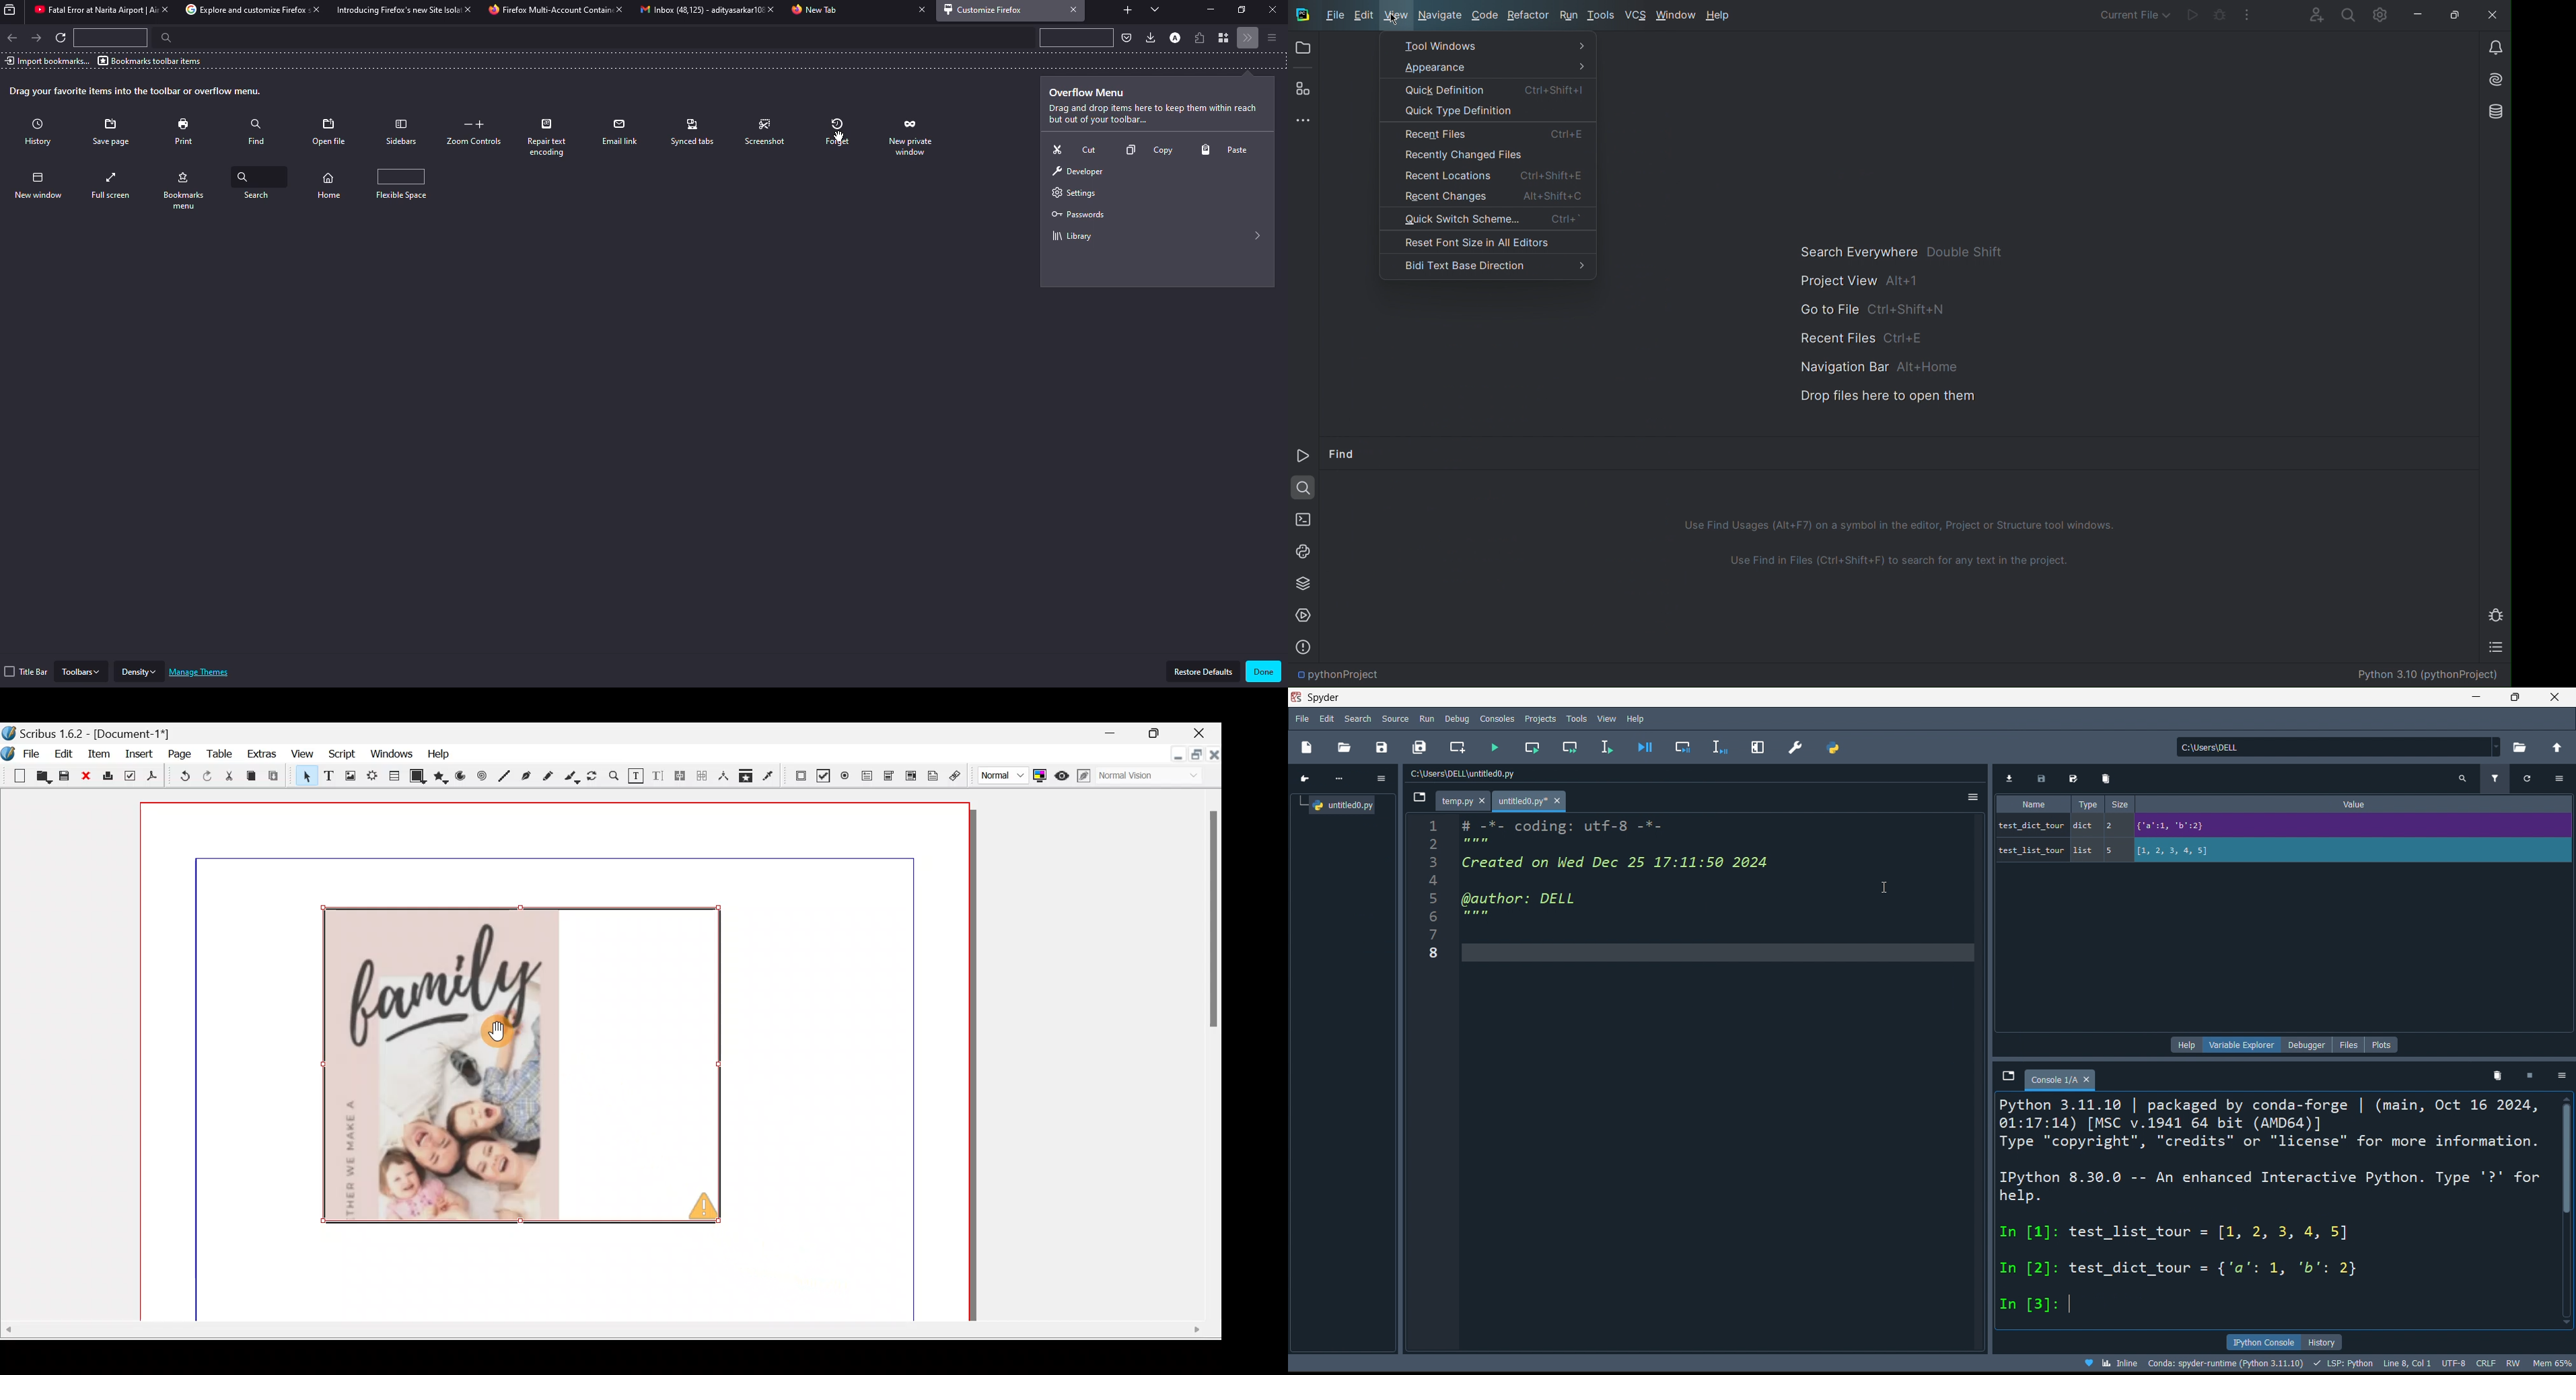 This screenshot has height=1400, width=2576. Describe the element at coordinates (114, 133) in the screenshot. I see `save page` at that location.